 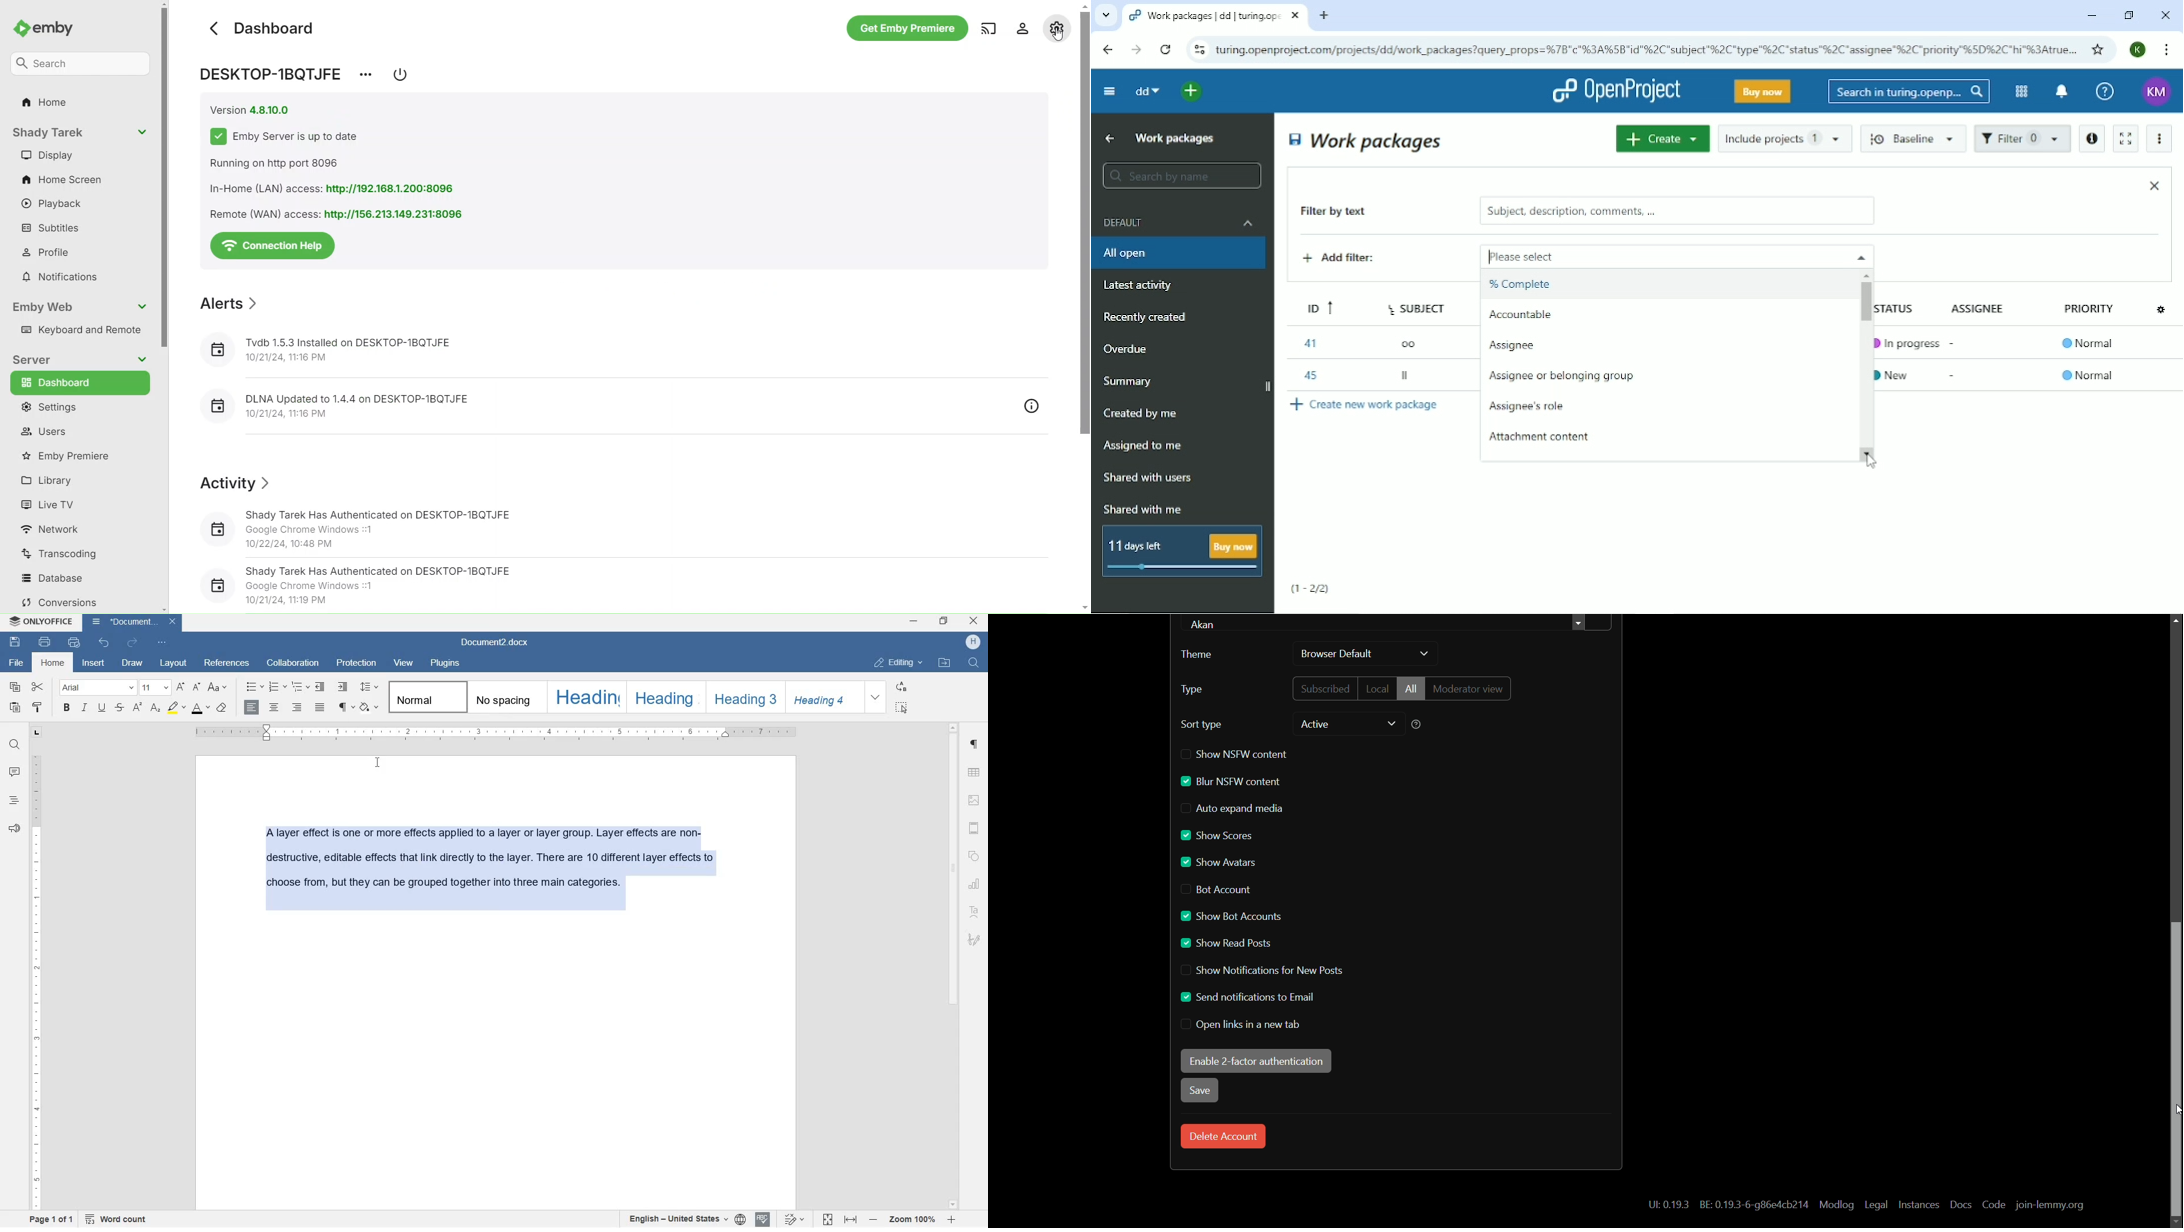 What do you see at coordinates (299, 688) in the screenshot?
I see `multilevel list` at bounding box center [299, 688].